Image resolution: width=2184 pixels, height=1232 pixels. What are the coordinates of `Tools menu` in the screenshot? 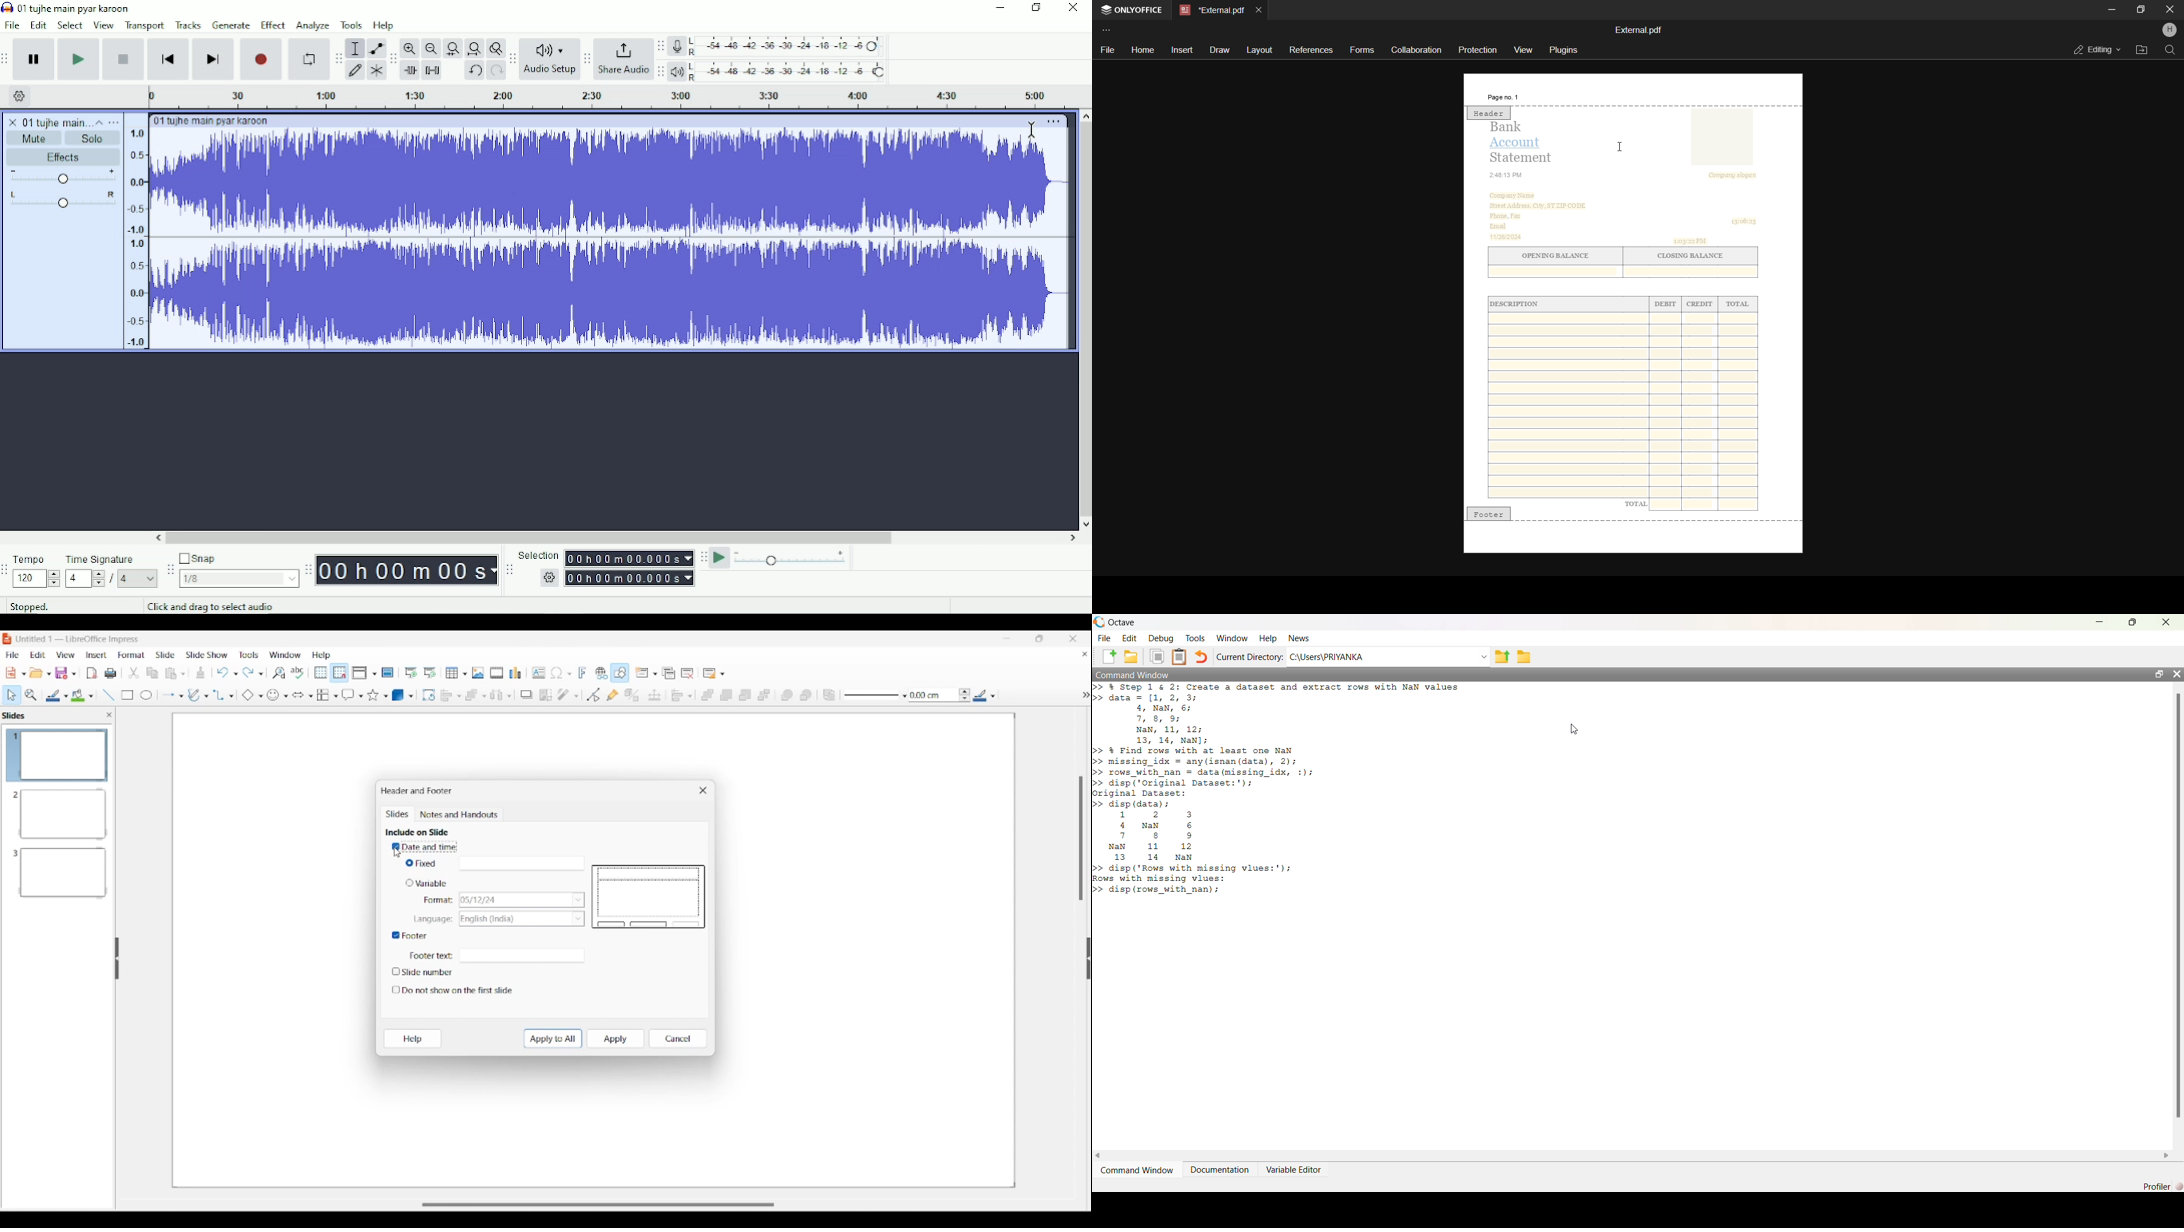 It's located at (249, 655).